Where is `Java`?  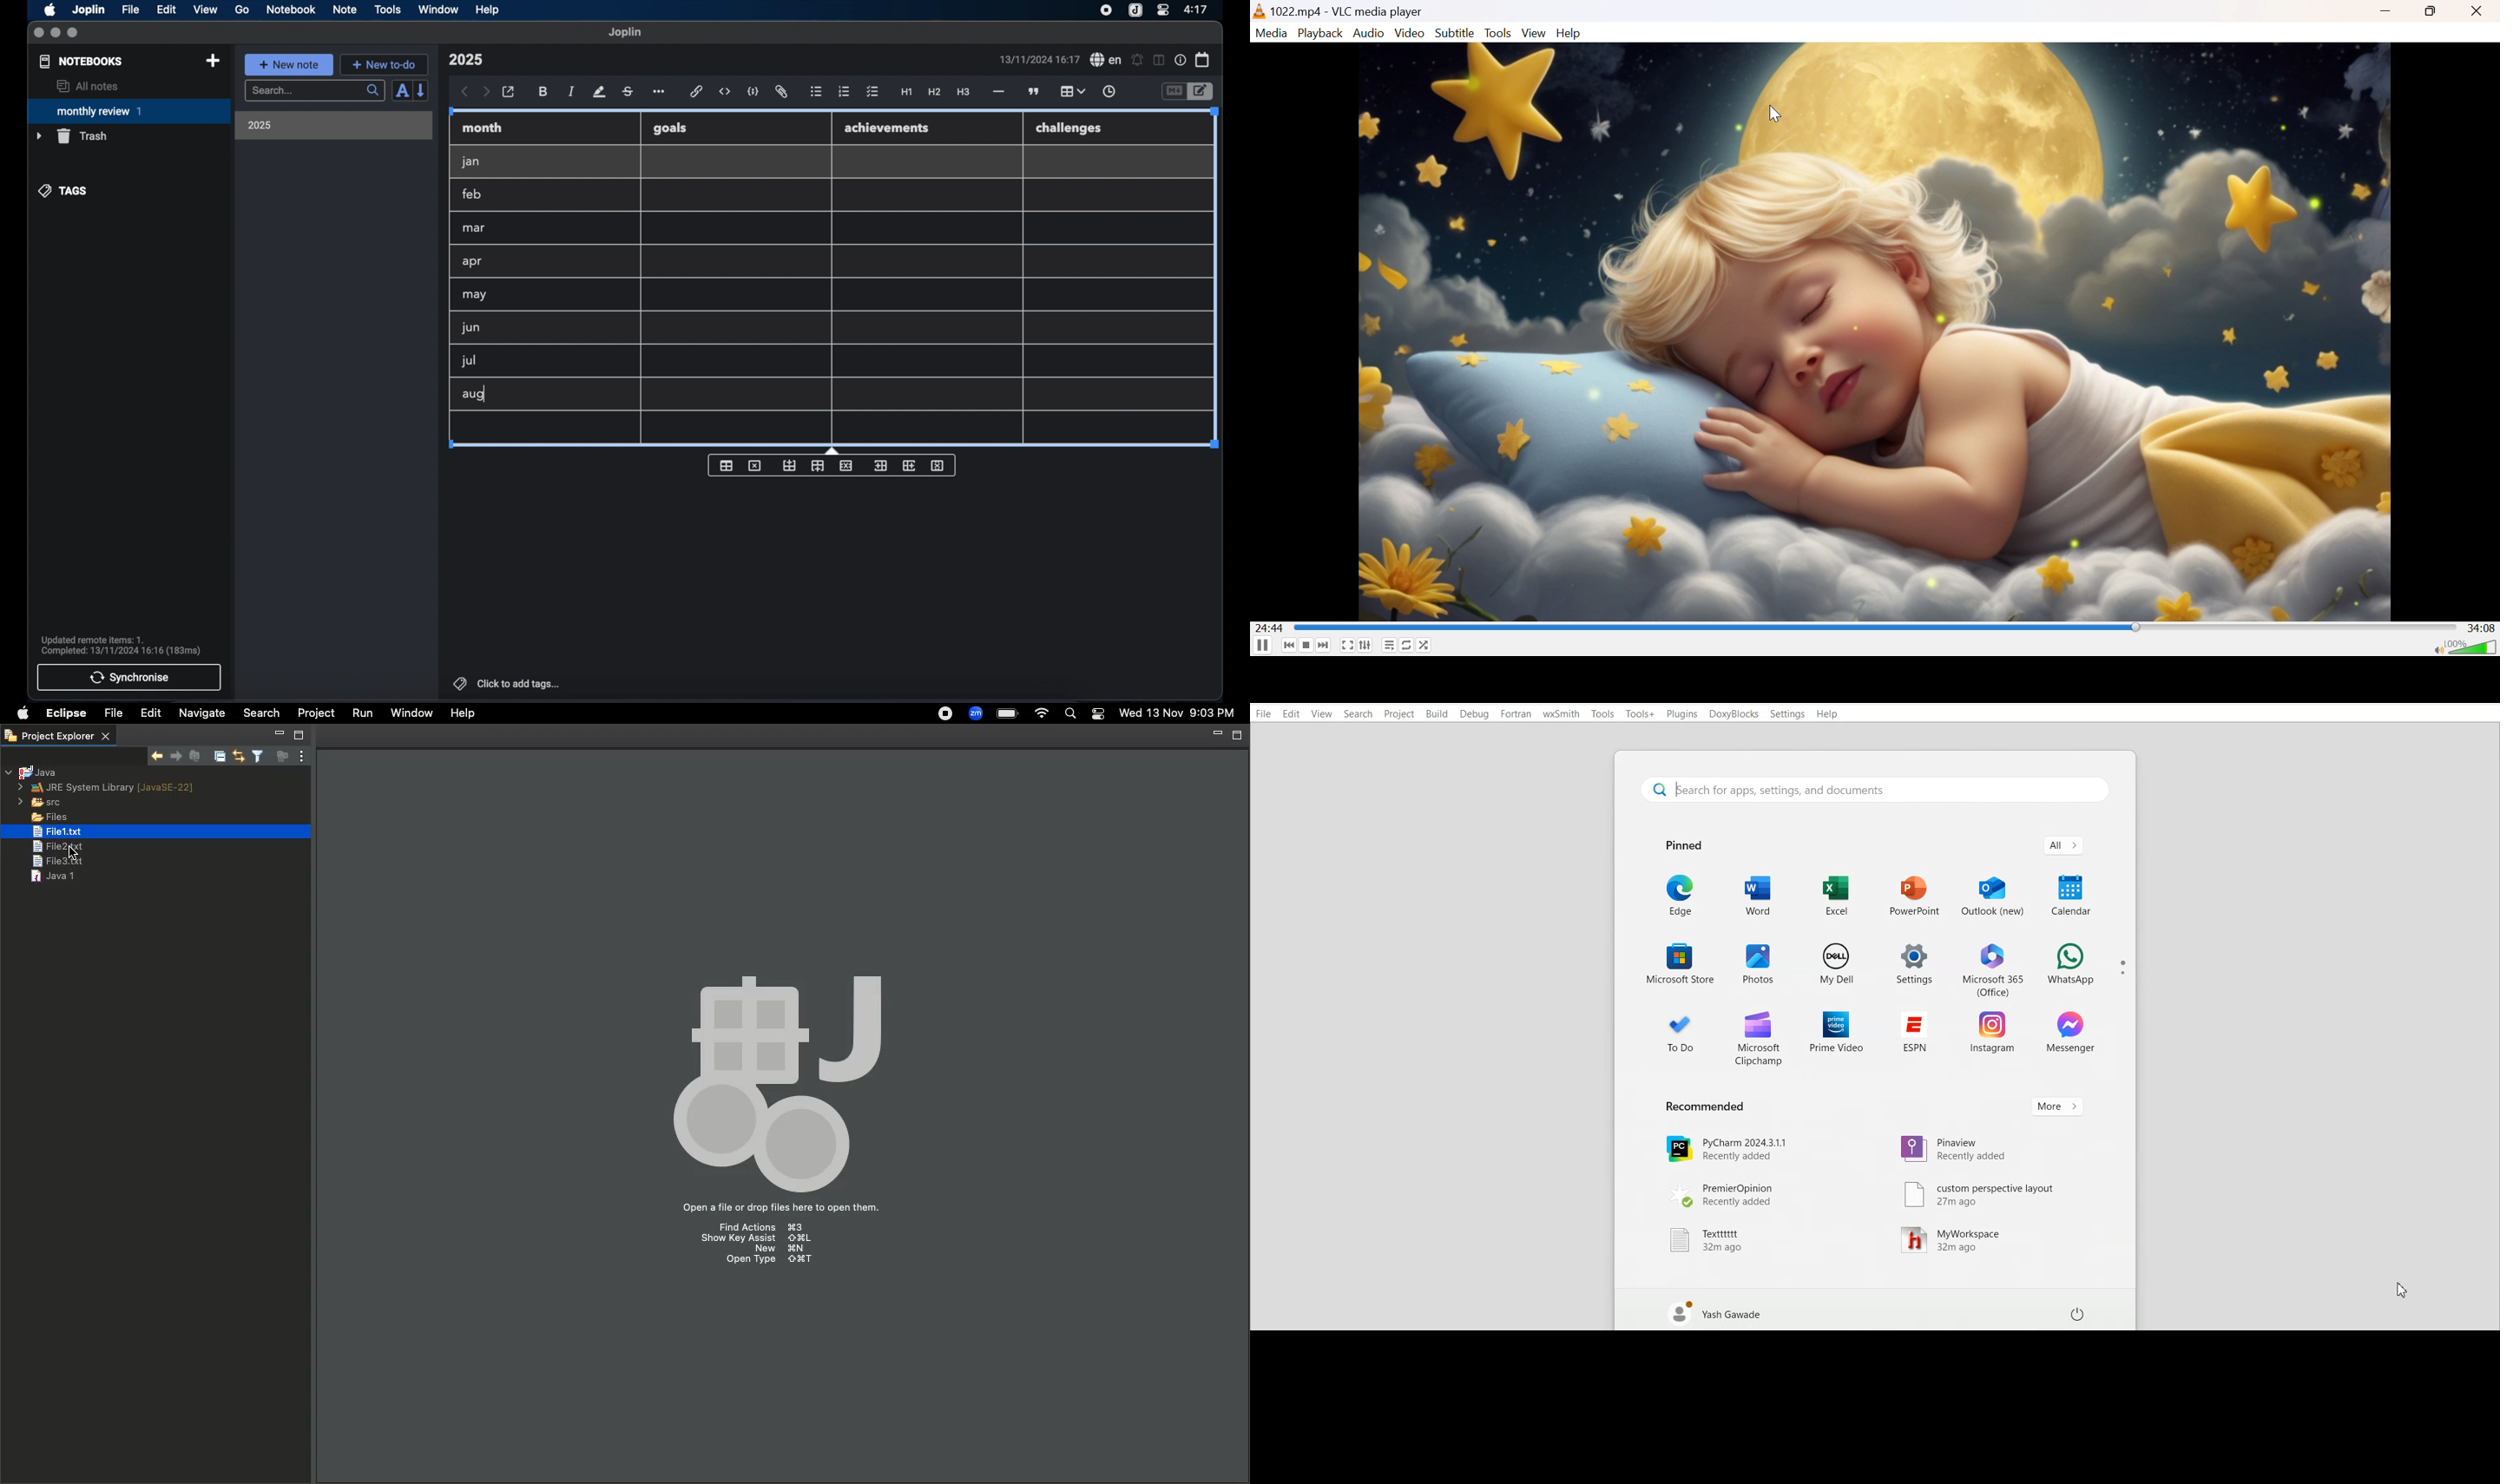 Java is located at coordinates (34, 772).